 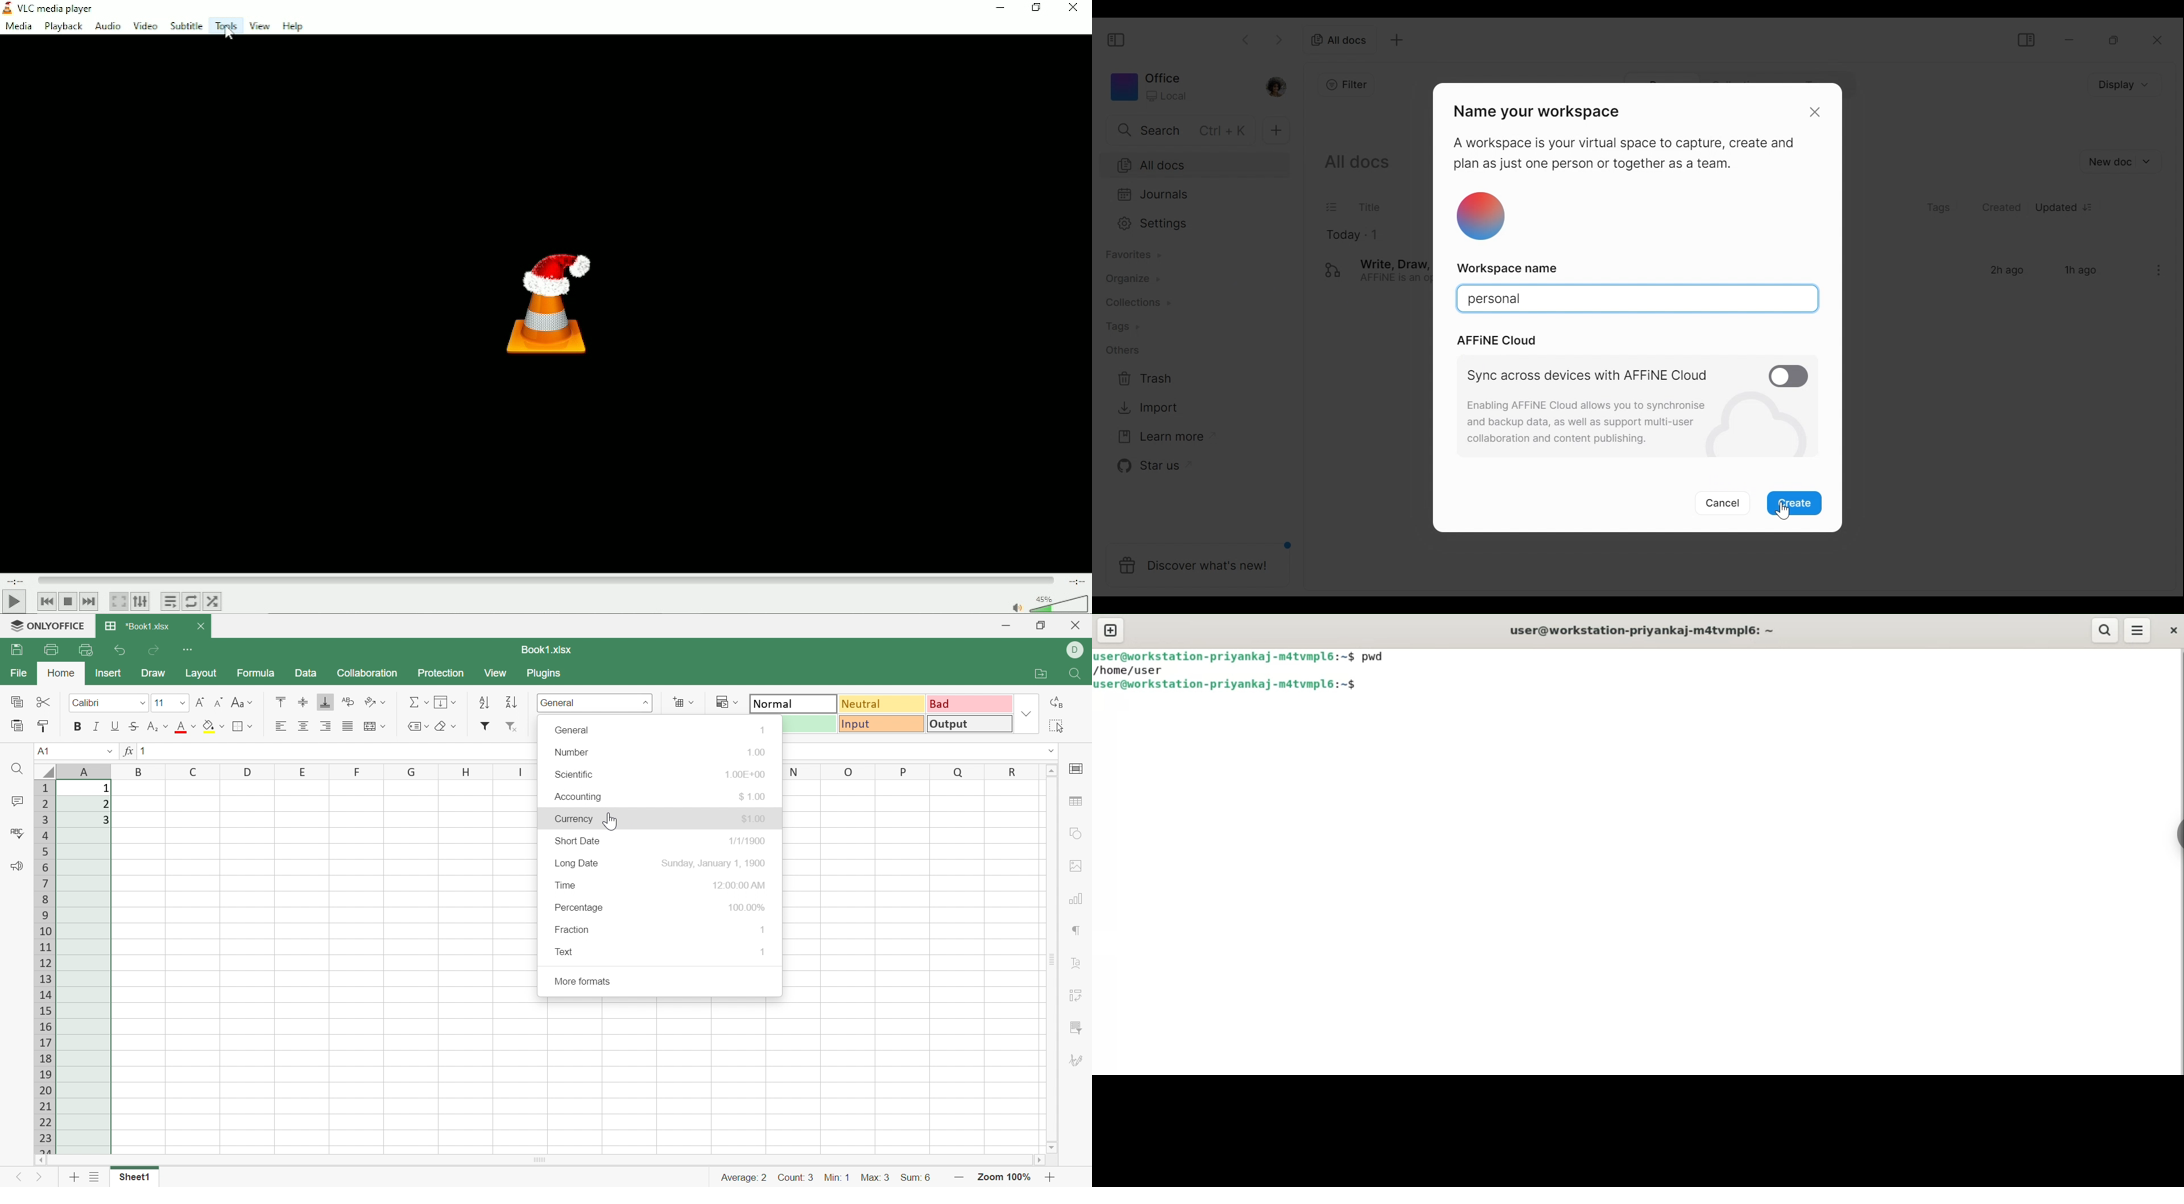 What do you see at coordinates (154, 674) in the screenshot?
I see `Draw` at bounding box center [154, 674].